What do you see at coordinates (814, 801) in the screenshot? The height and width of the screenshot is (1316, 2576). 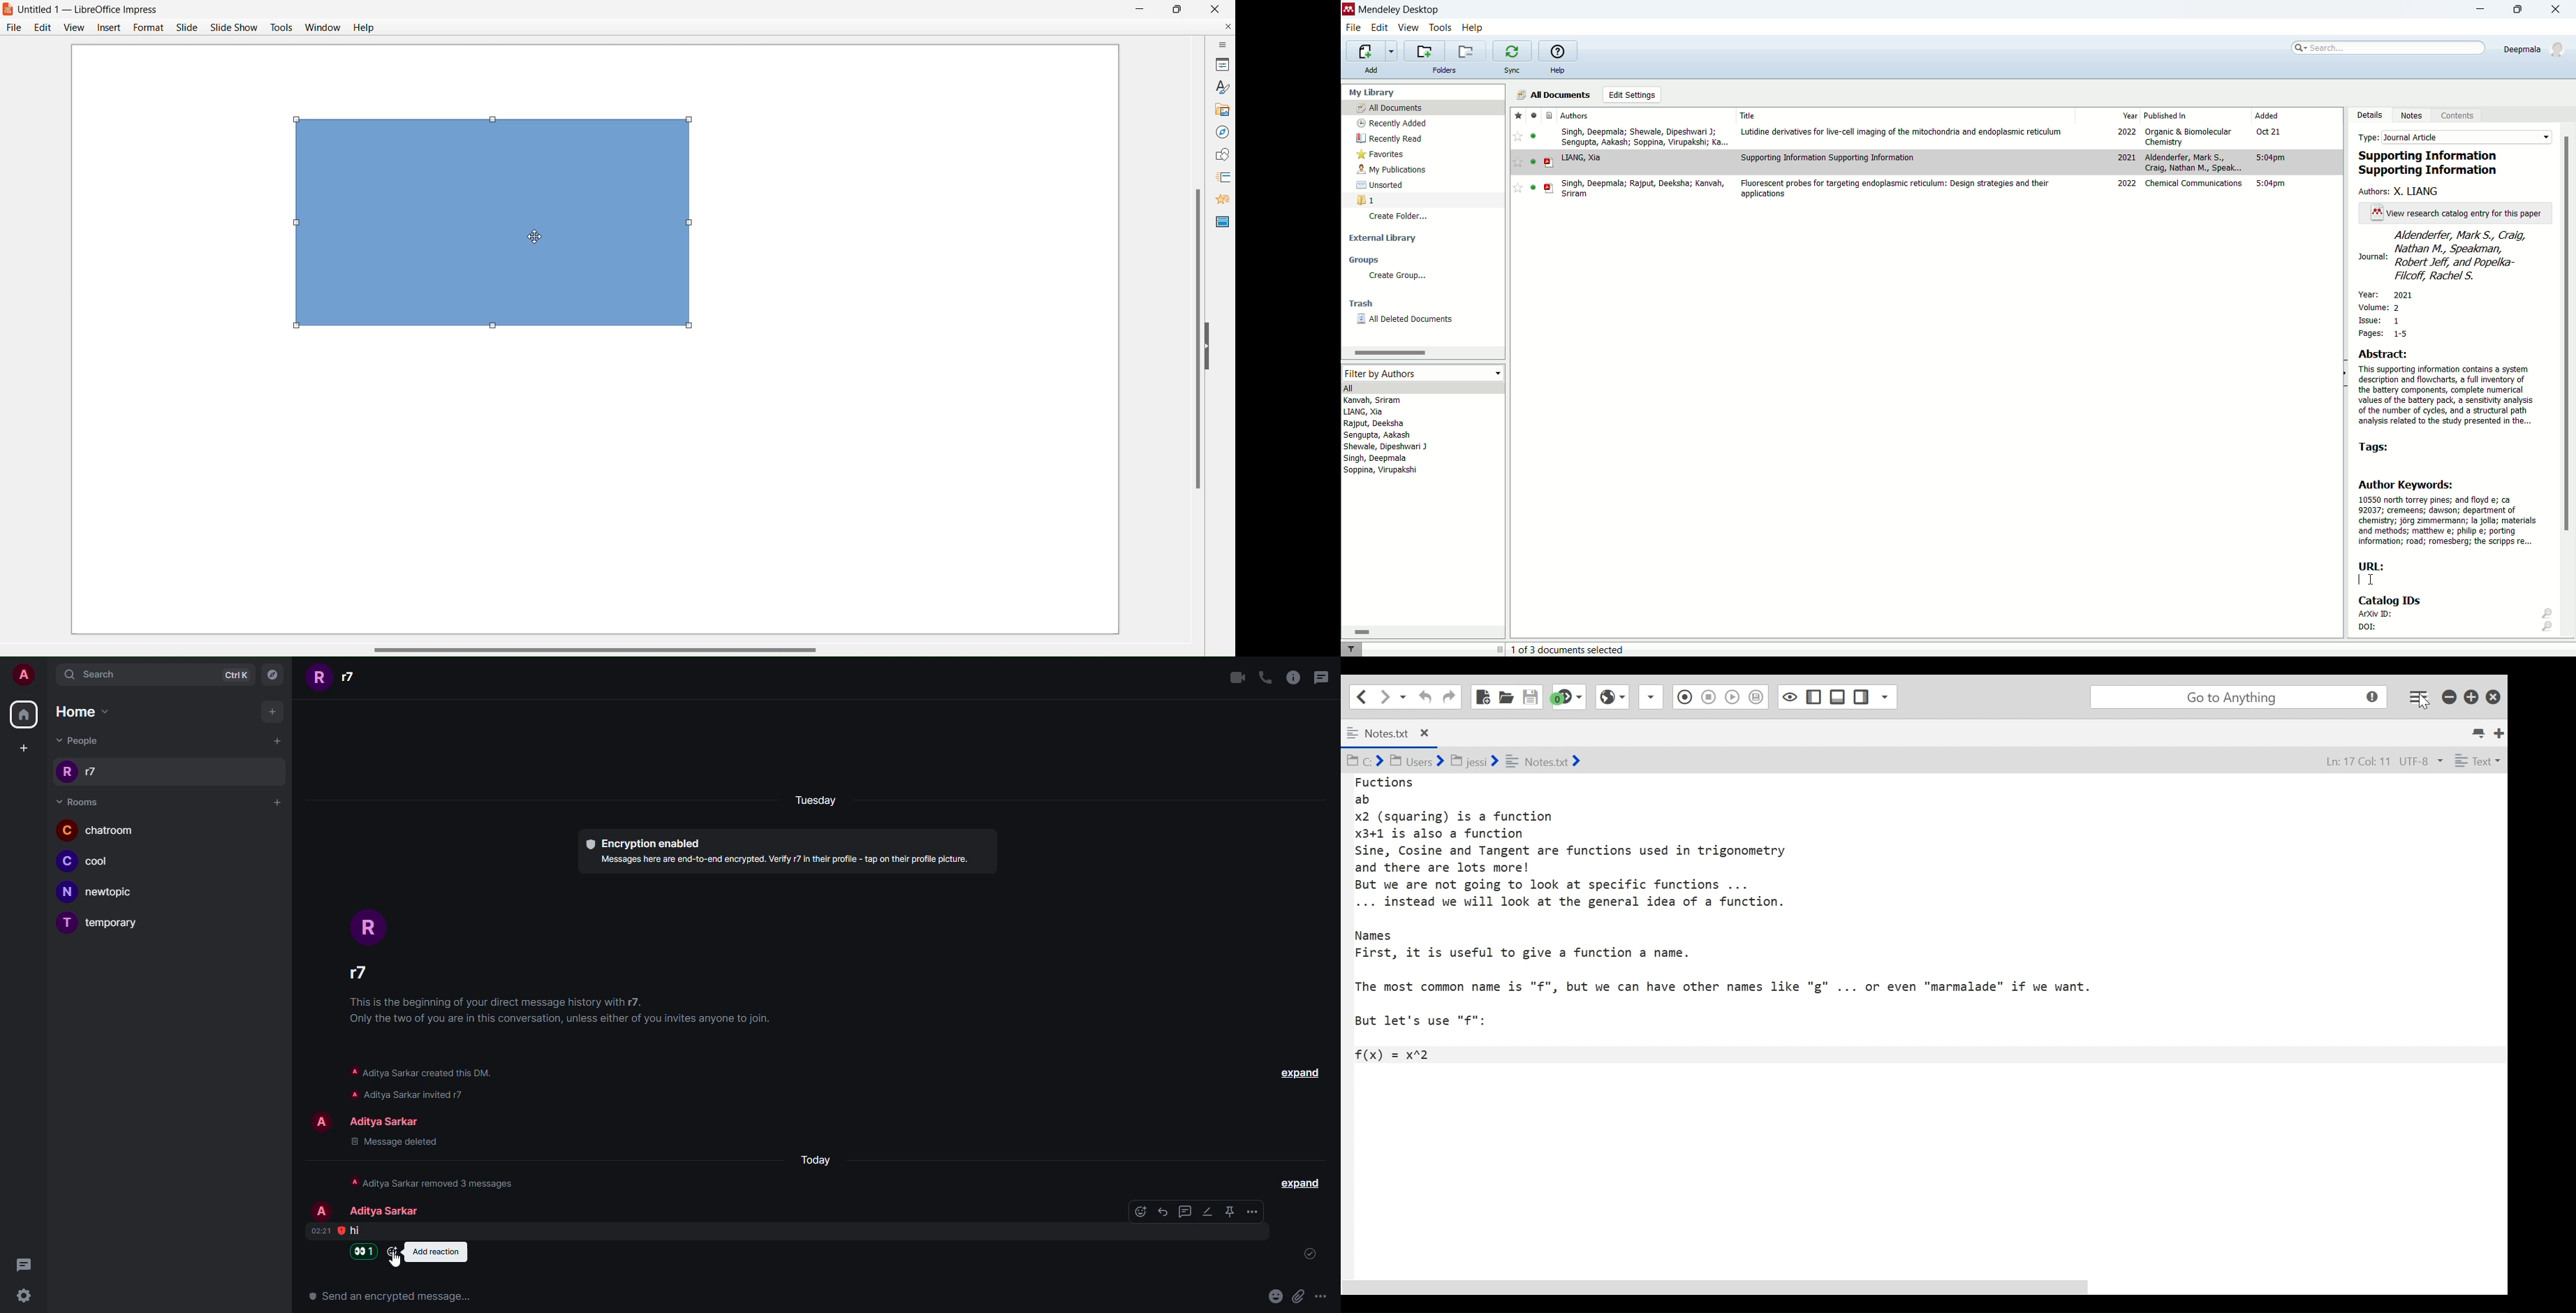 I see `day` at bounding box center [814, 801].